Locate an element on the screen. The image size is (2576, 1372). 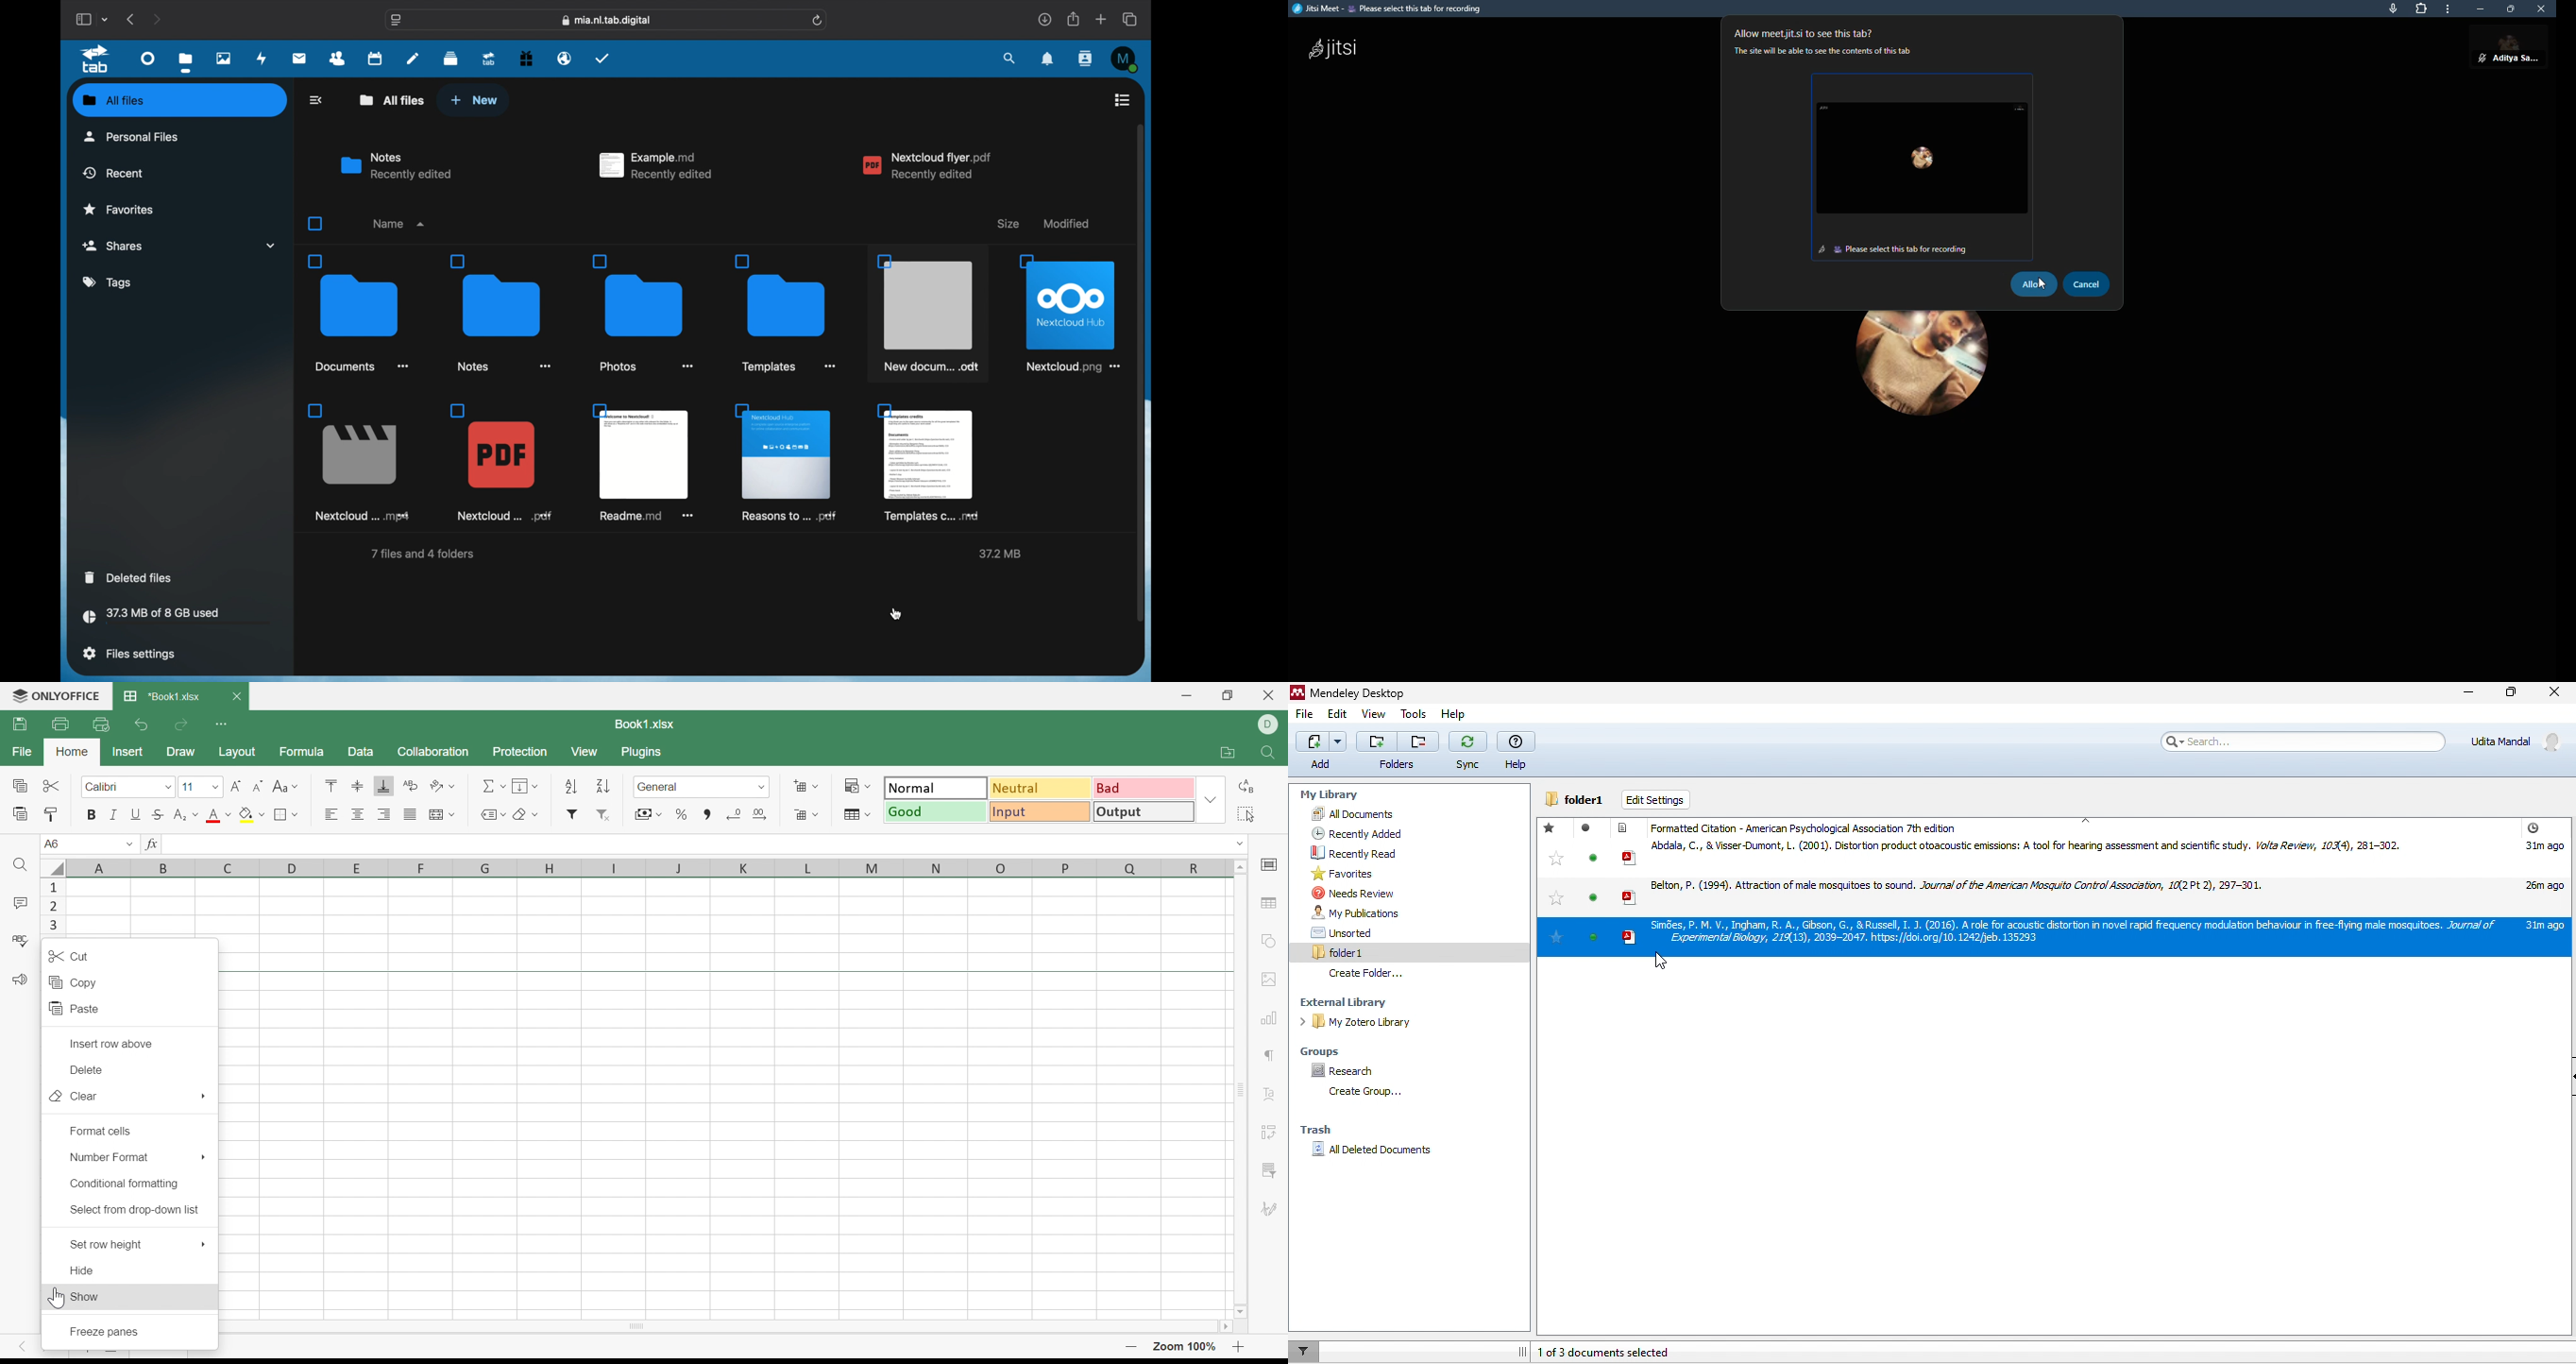
A6 is located at coordinates (65, 842).